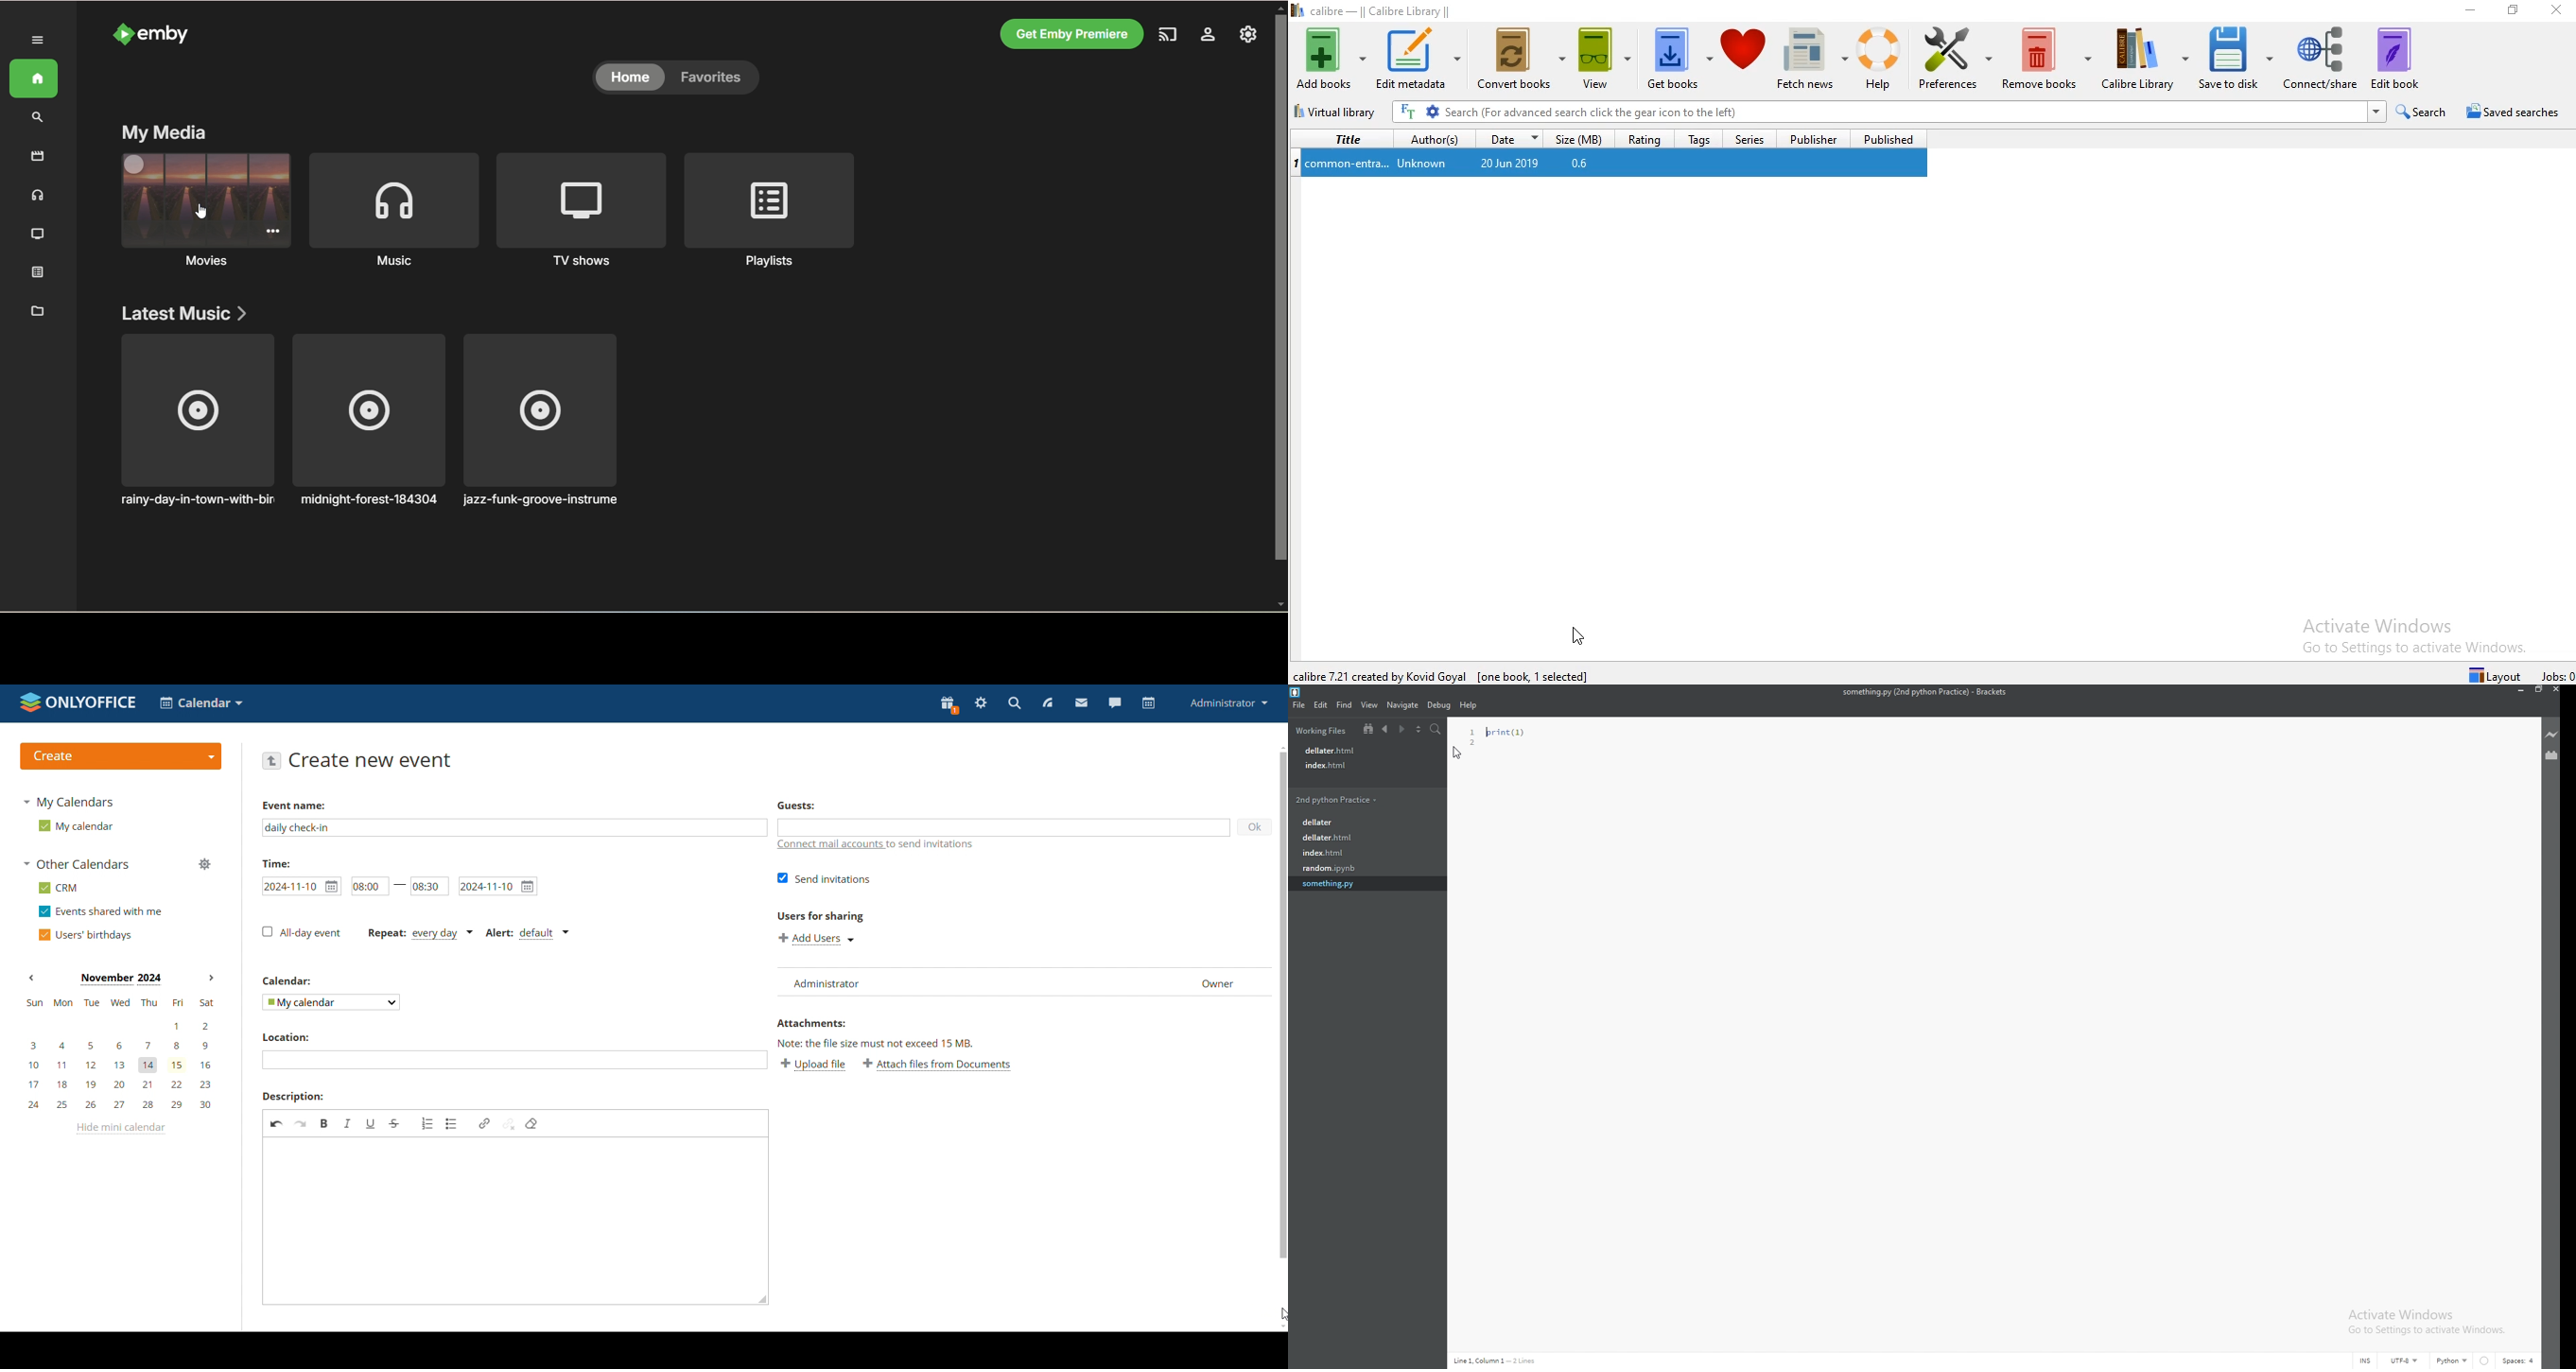 The image size is (2576, 1372). What do you see at coordinates (1370, 704) in the screenshot?
I see `view` at bounding box center [1370, 704].